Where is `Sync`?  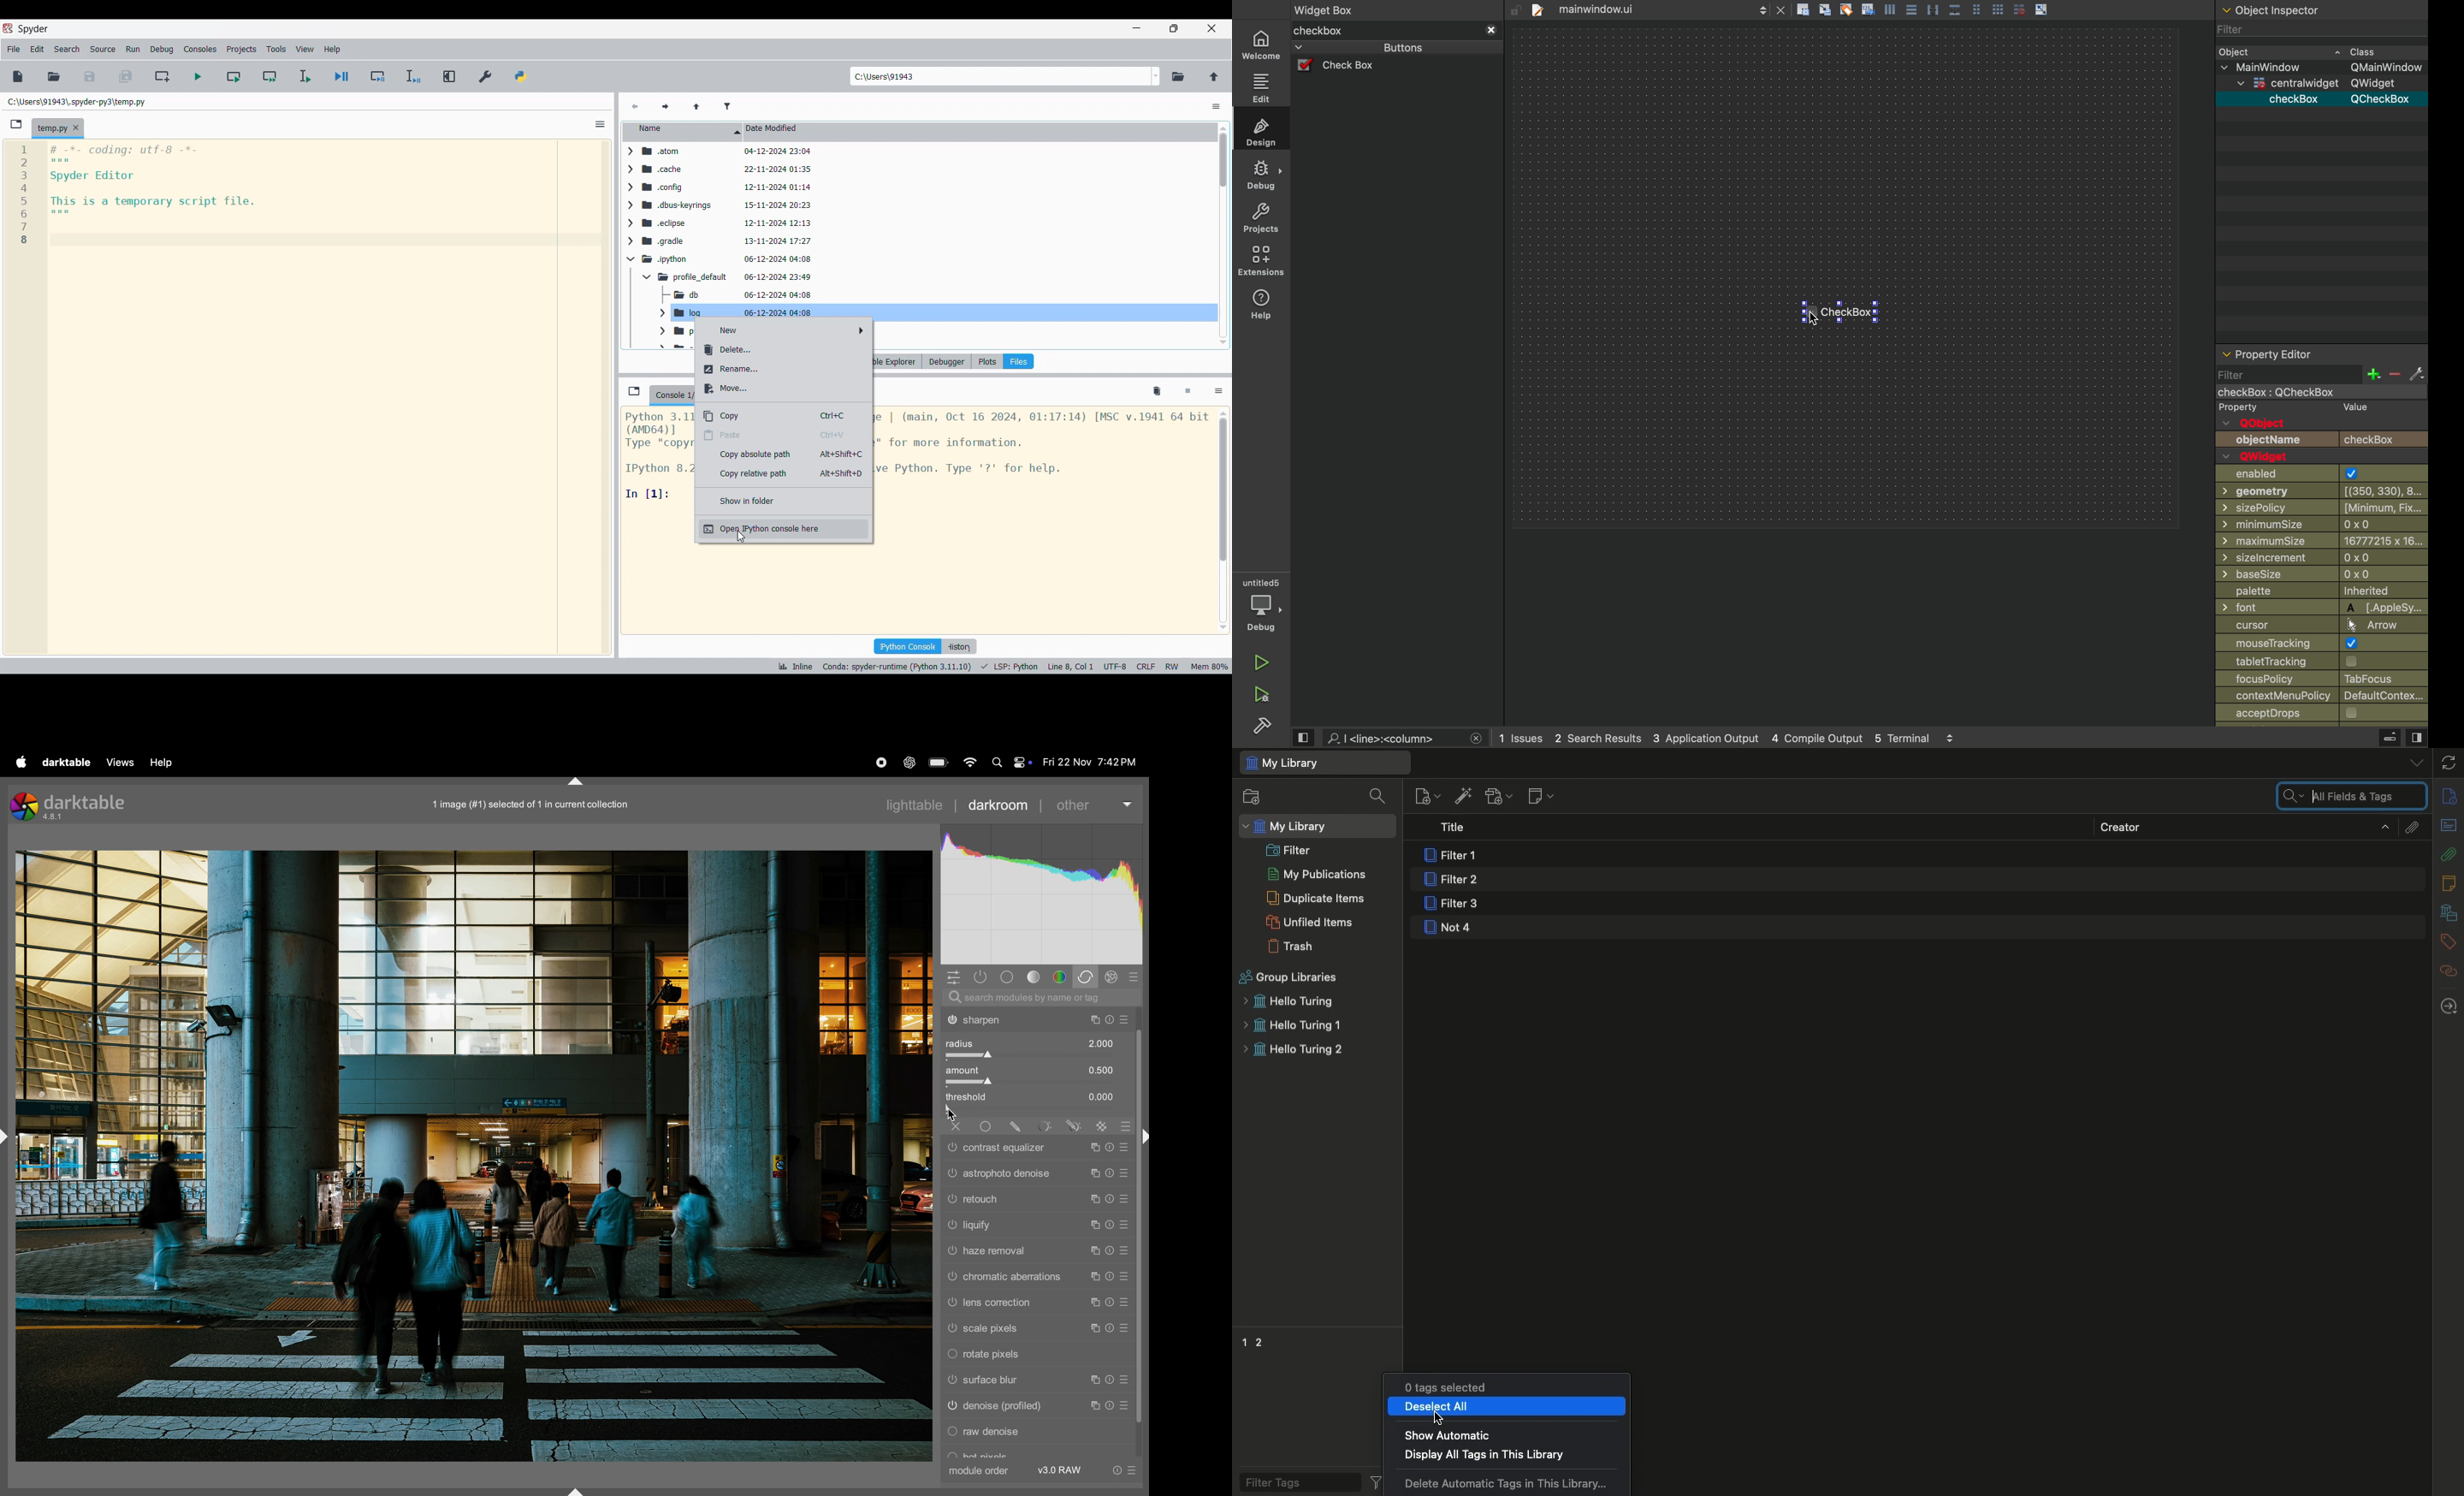 Sync is located at coordinates (2449, 763).